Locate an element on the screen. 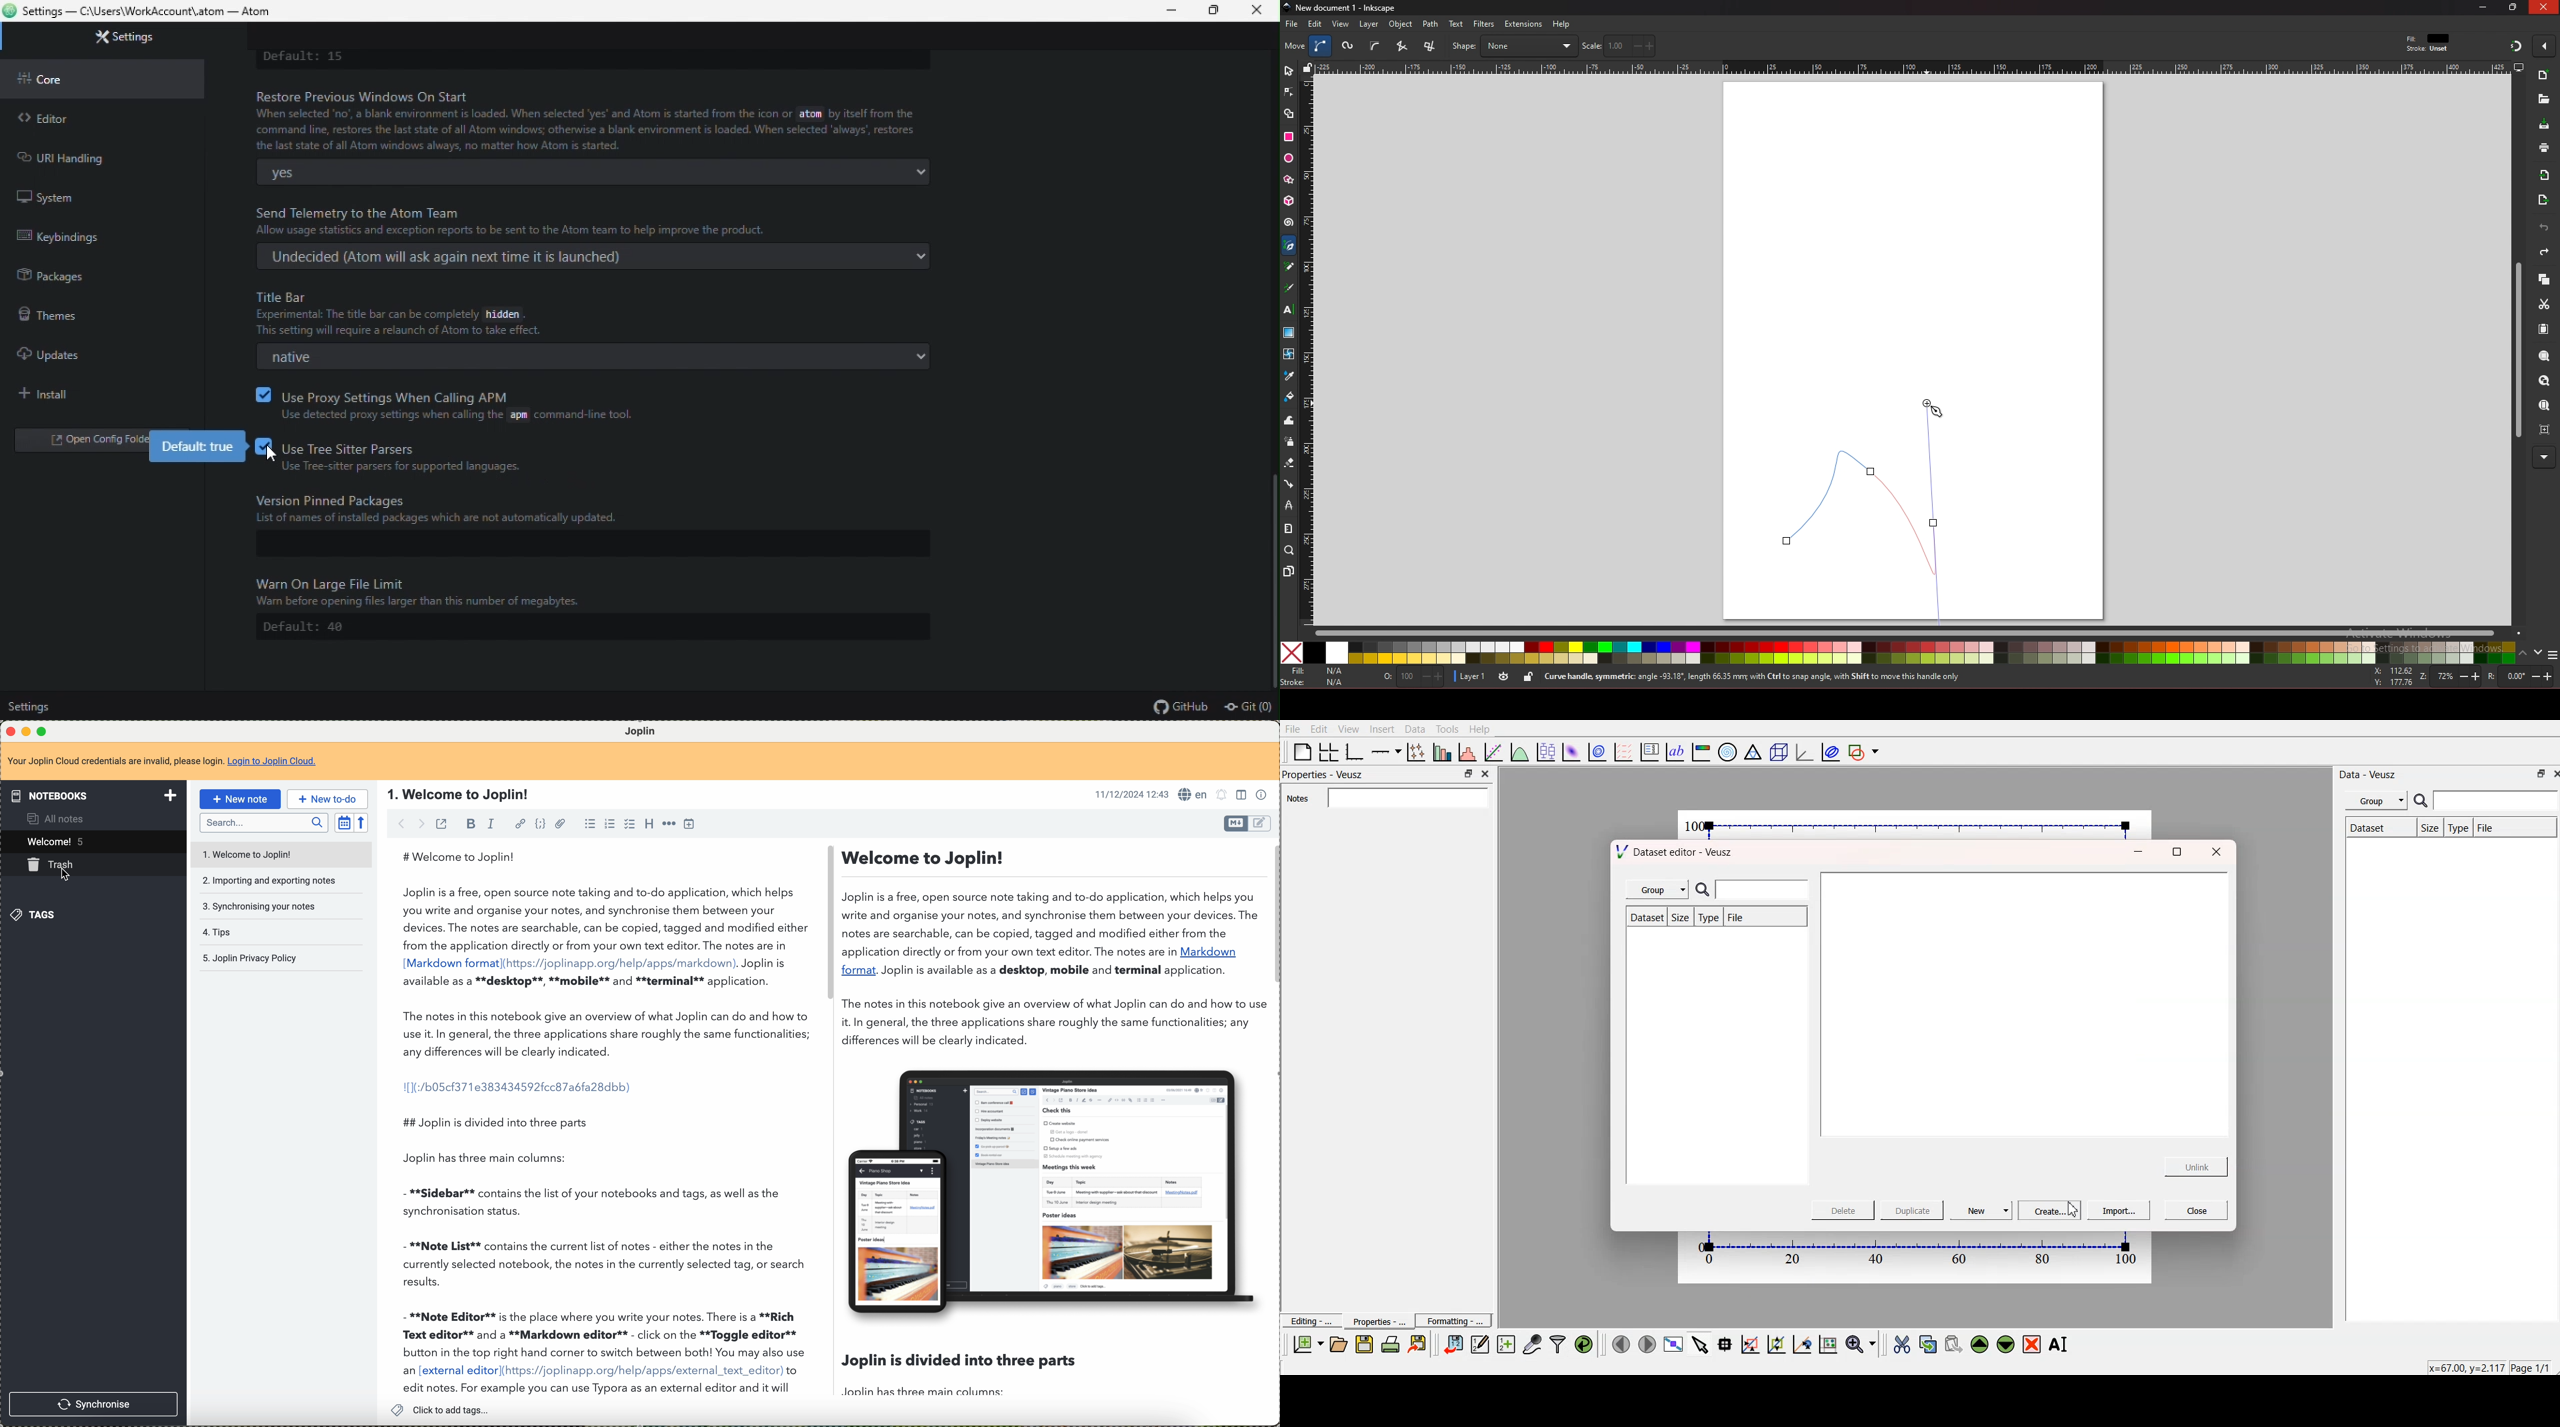 The width and height of the screenshot is (2576, 1428). view is located at coordinates (1341, 24).